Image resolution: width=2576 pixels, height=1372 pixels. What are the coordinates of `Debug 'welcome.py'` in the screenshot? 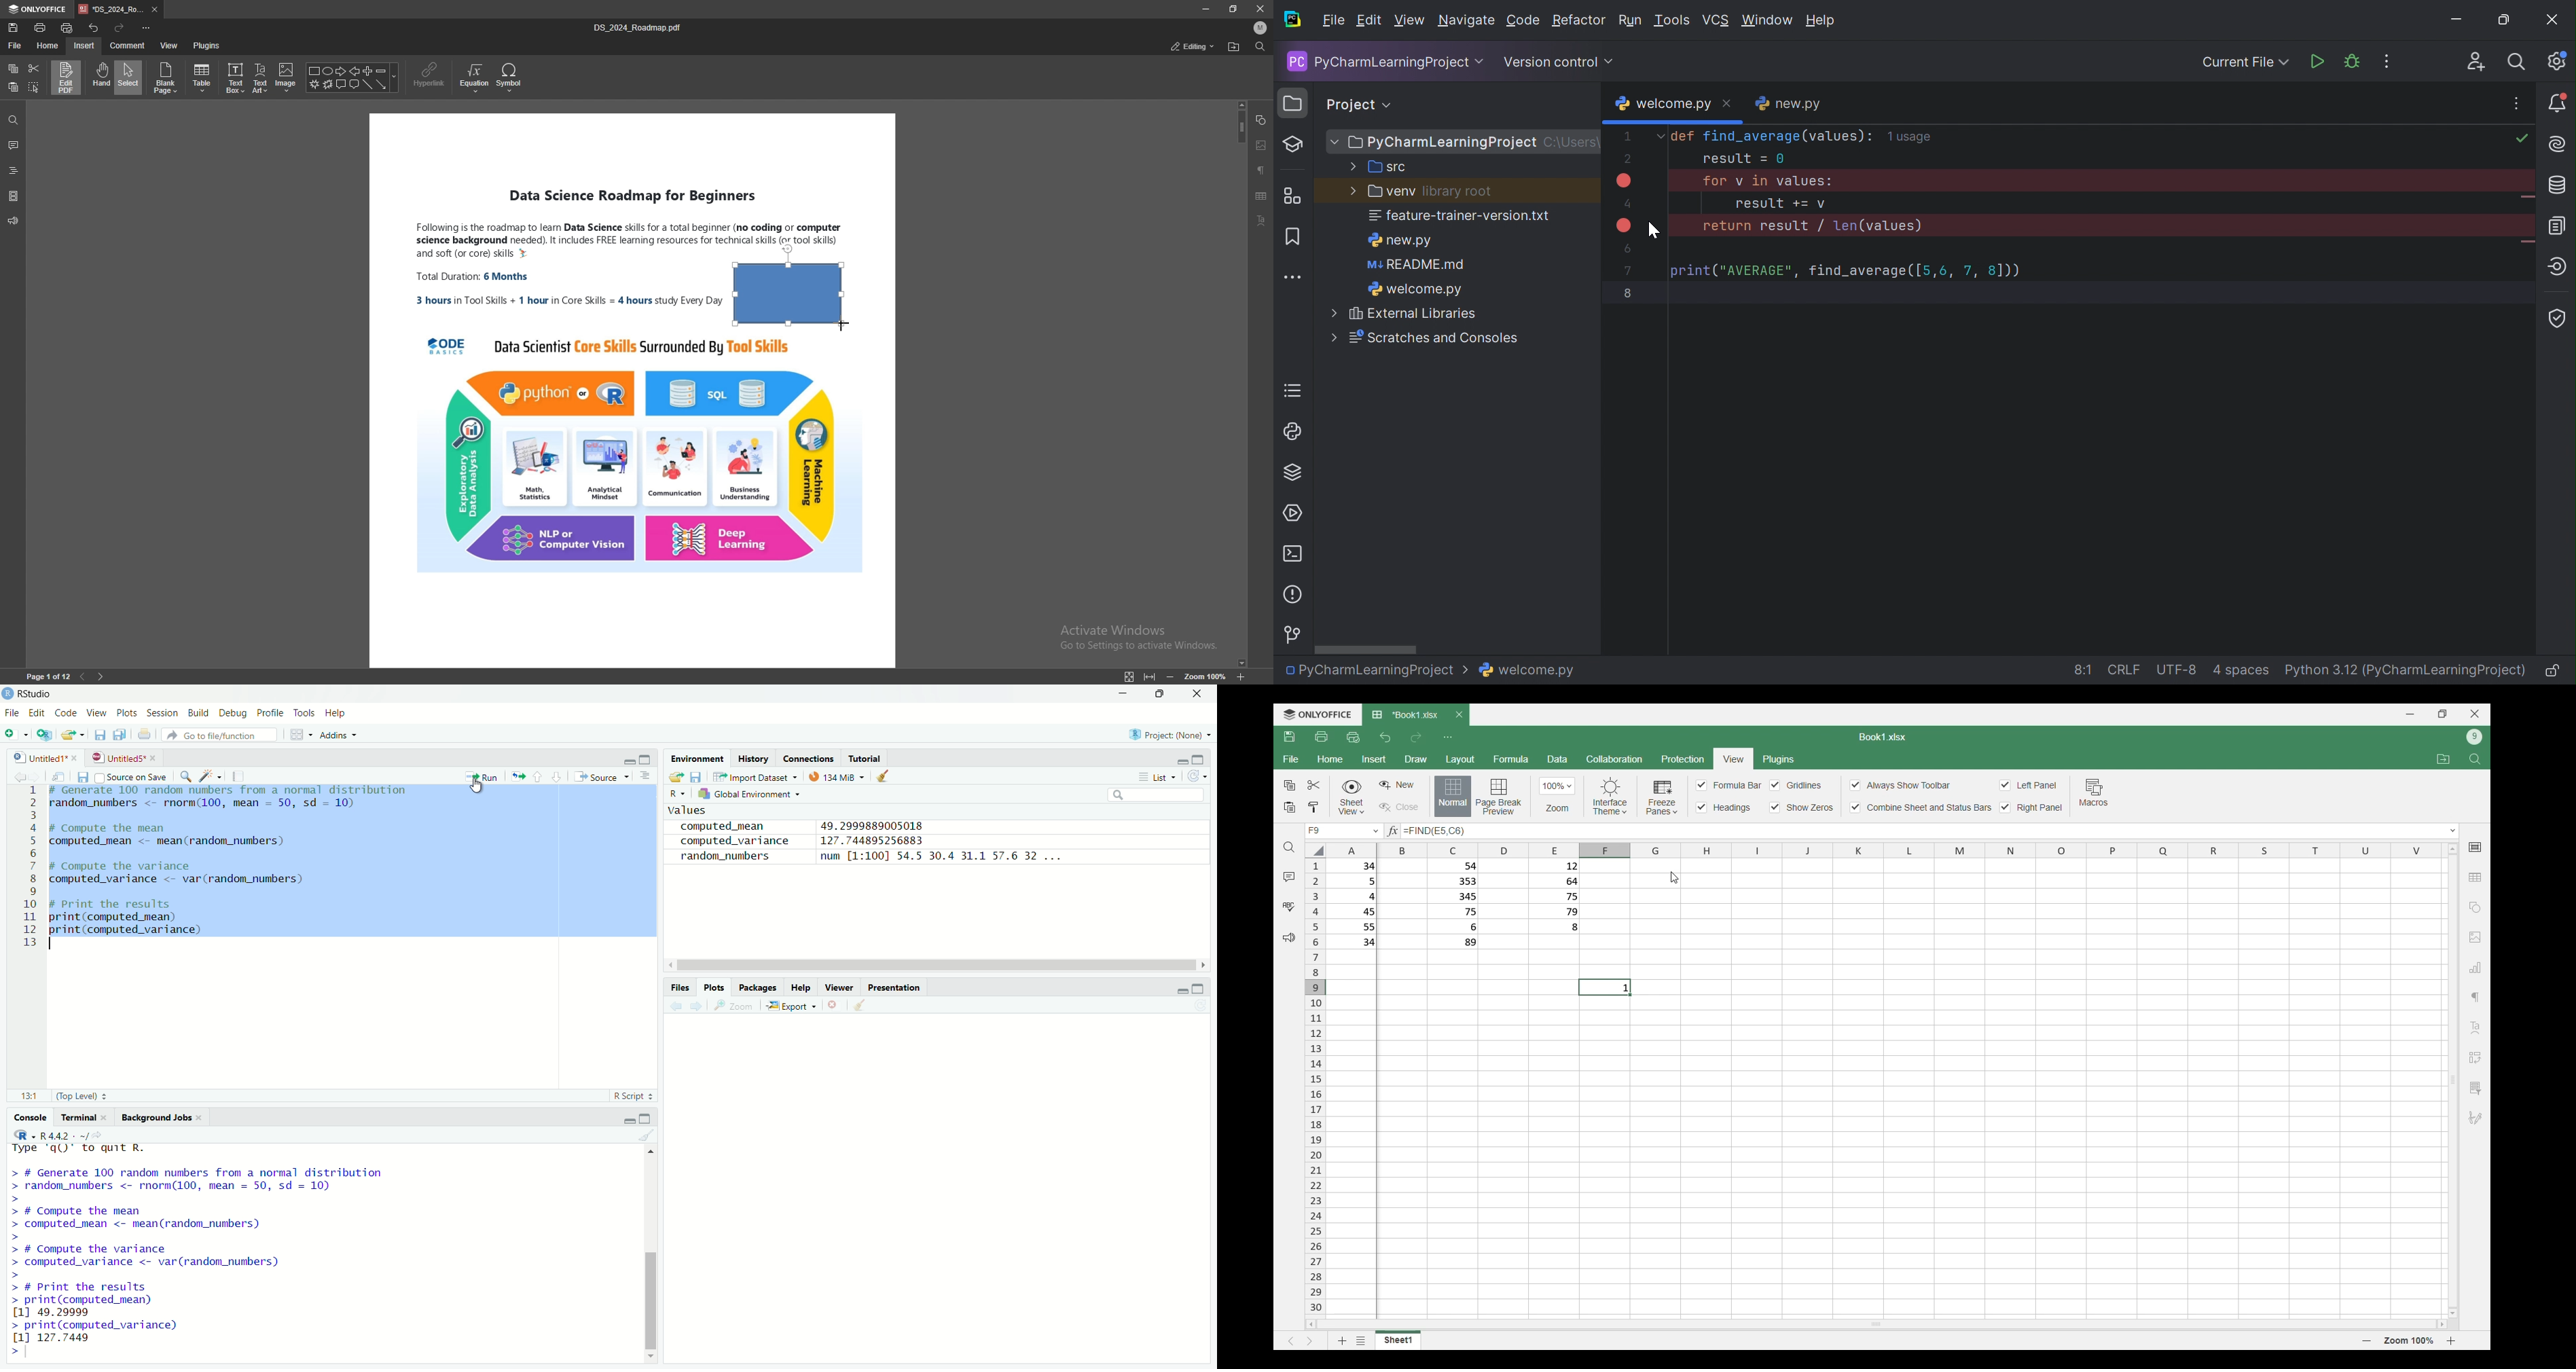 It's located at (2351, 62).